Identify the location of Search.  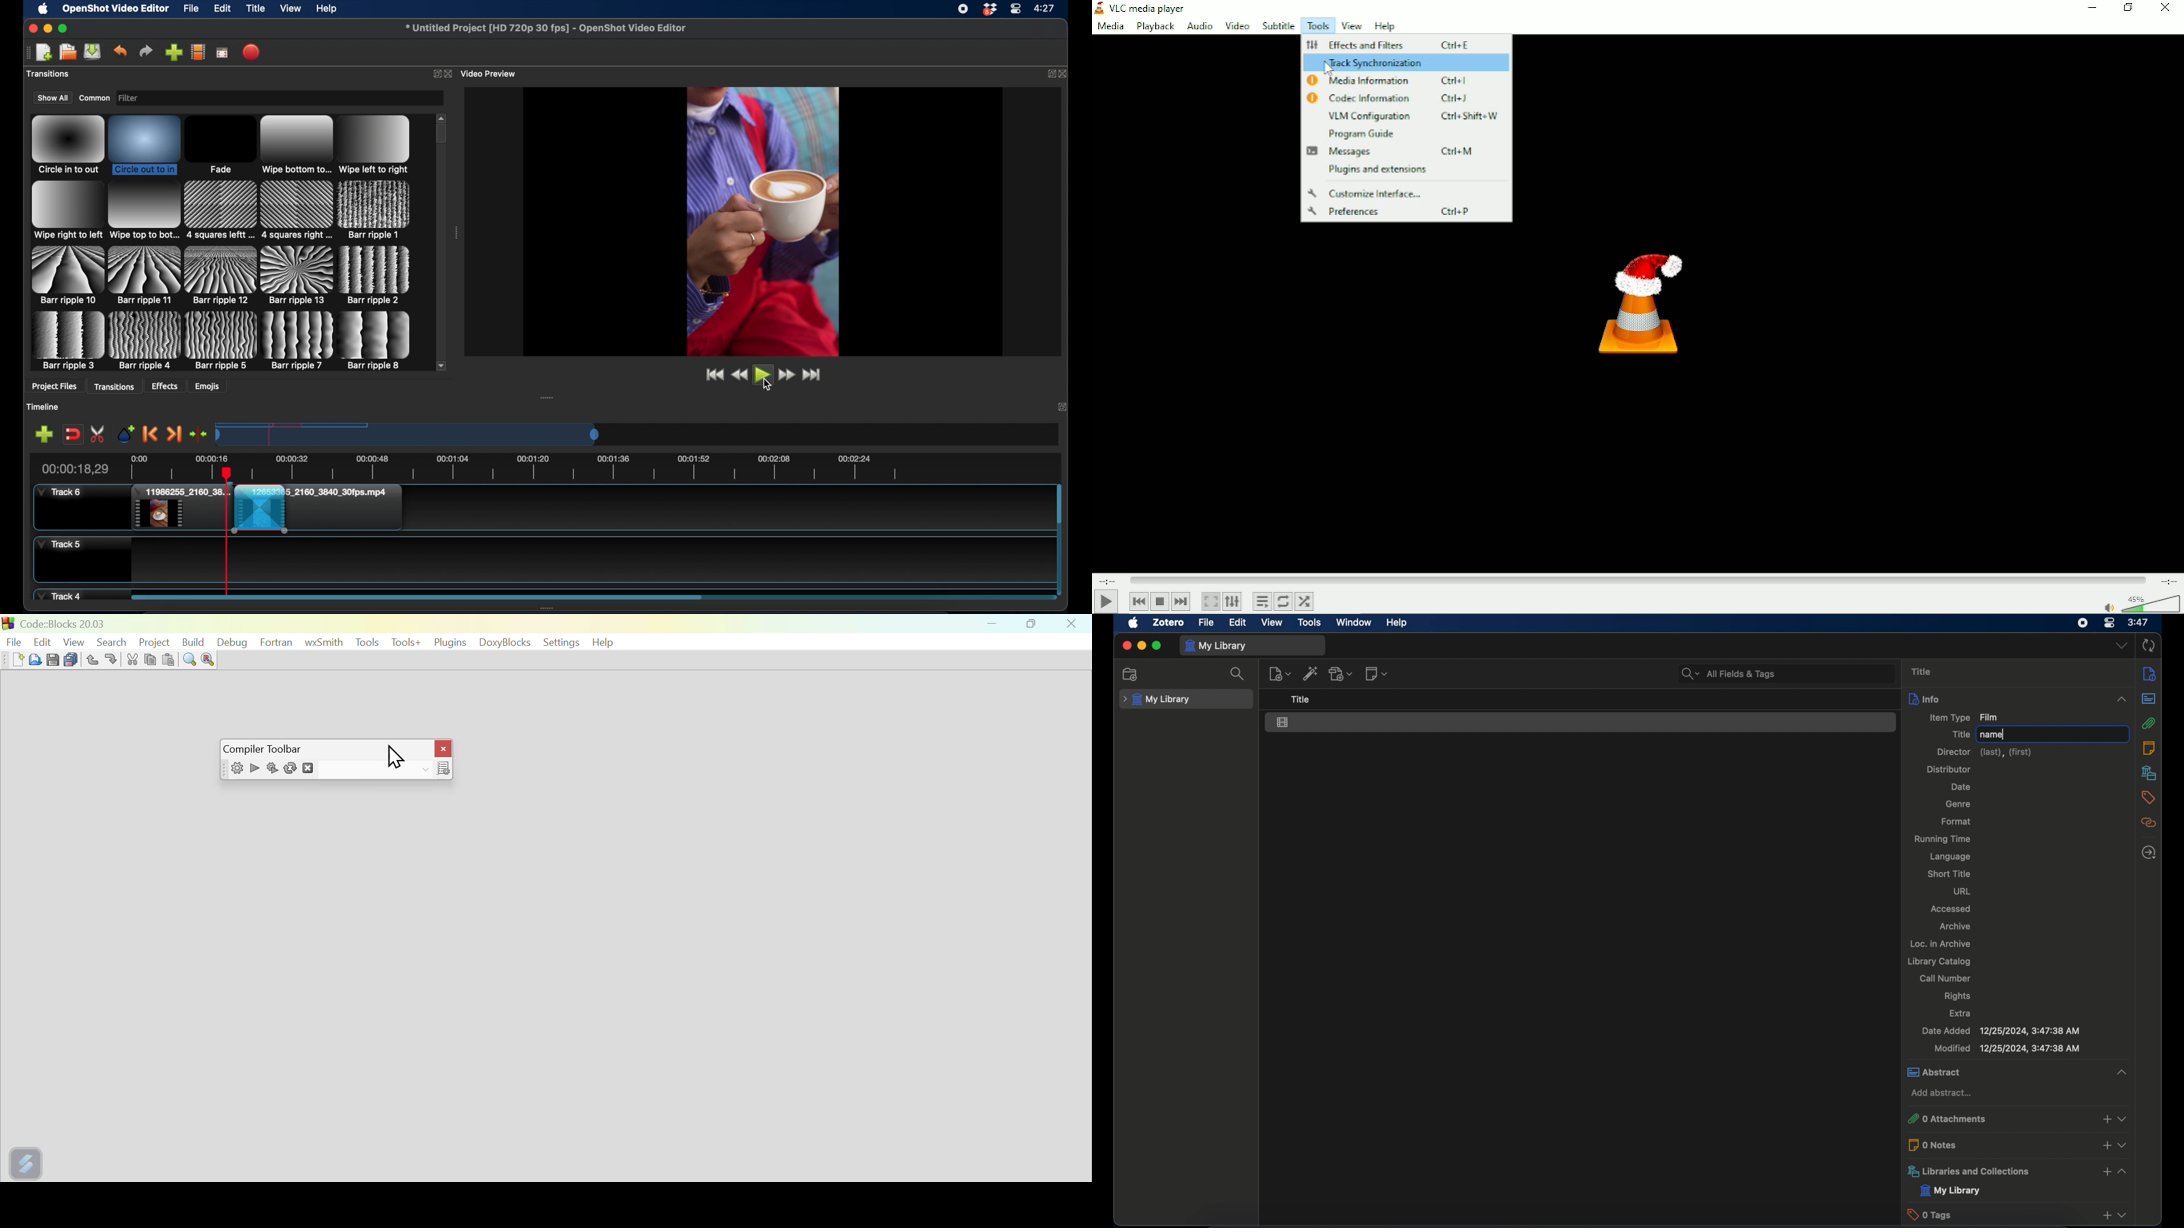
(111, 640).